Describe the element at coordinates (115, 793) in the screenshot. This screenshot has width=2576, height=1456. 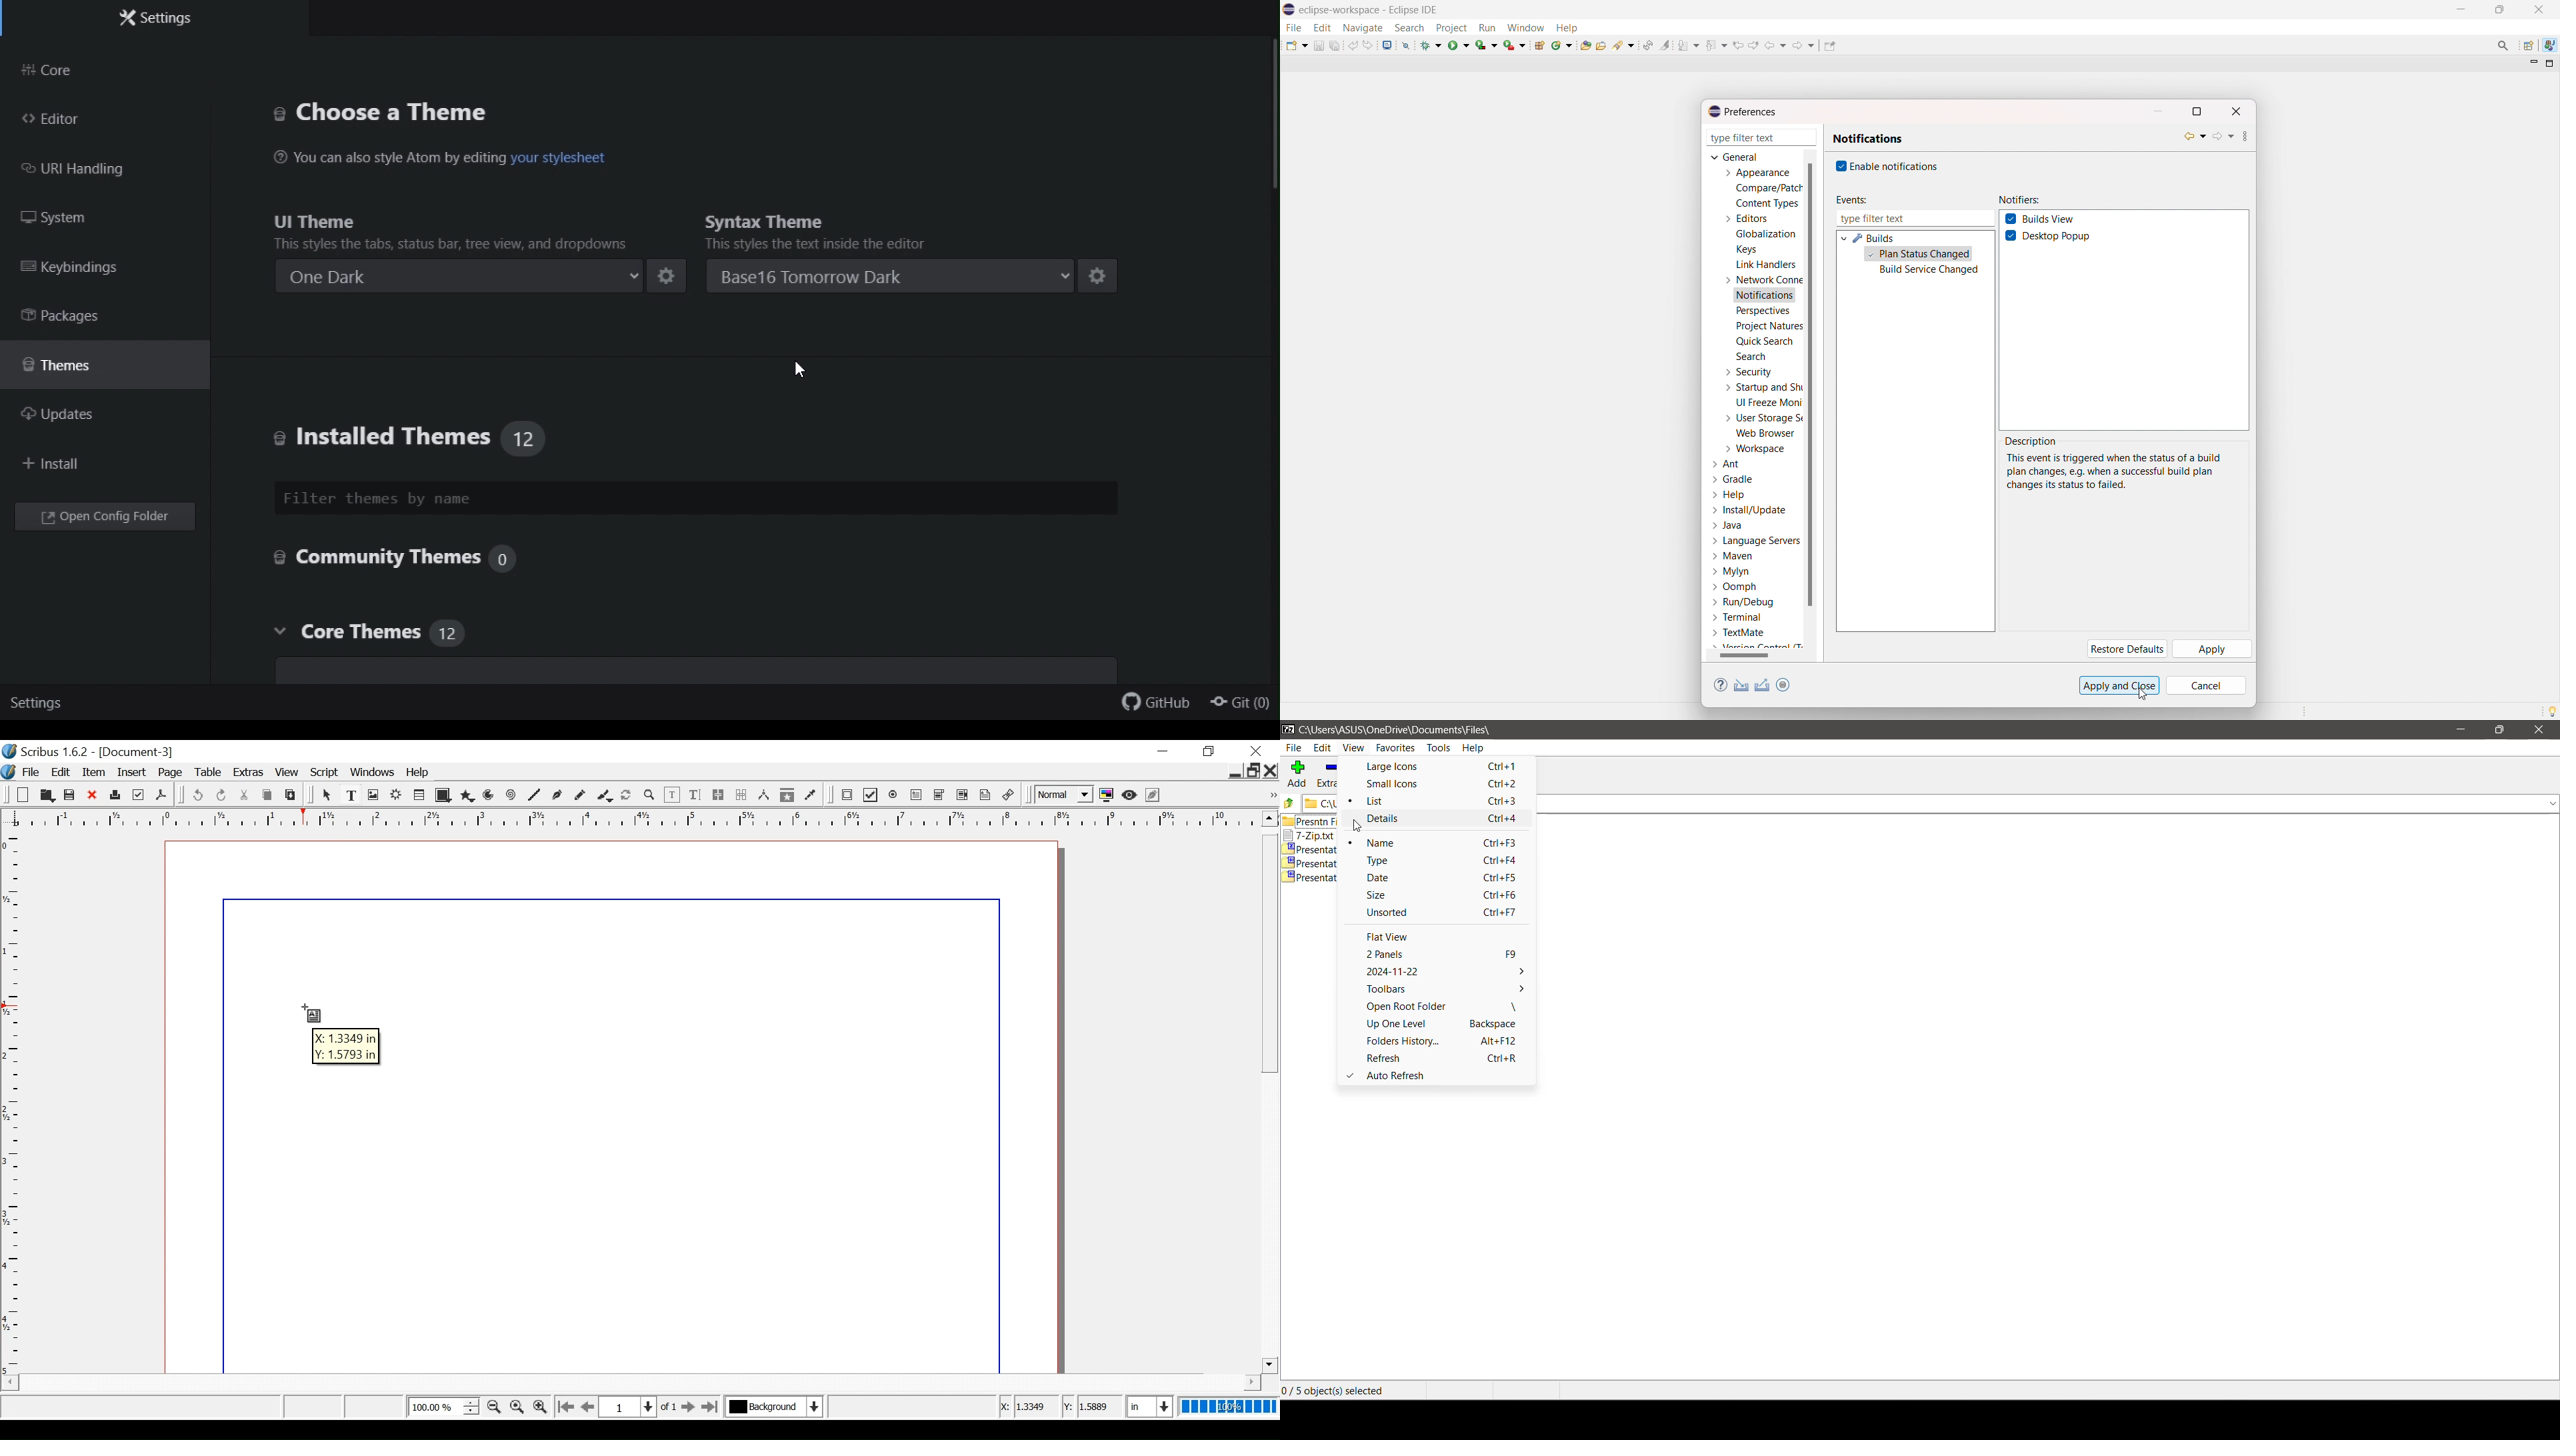
I see `Print` at that location.